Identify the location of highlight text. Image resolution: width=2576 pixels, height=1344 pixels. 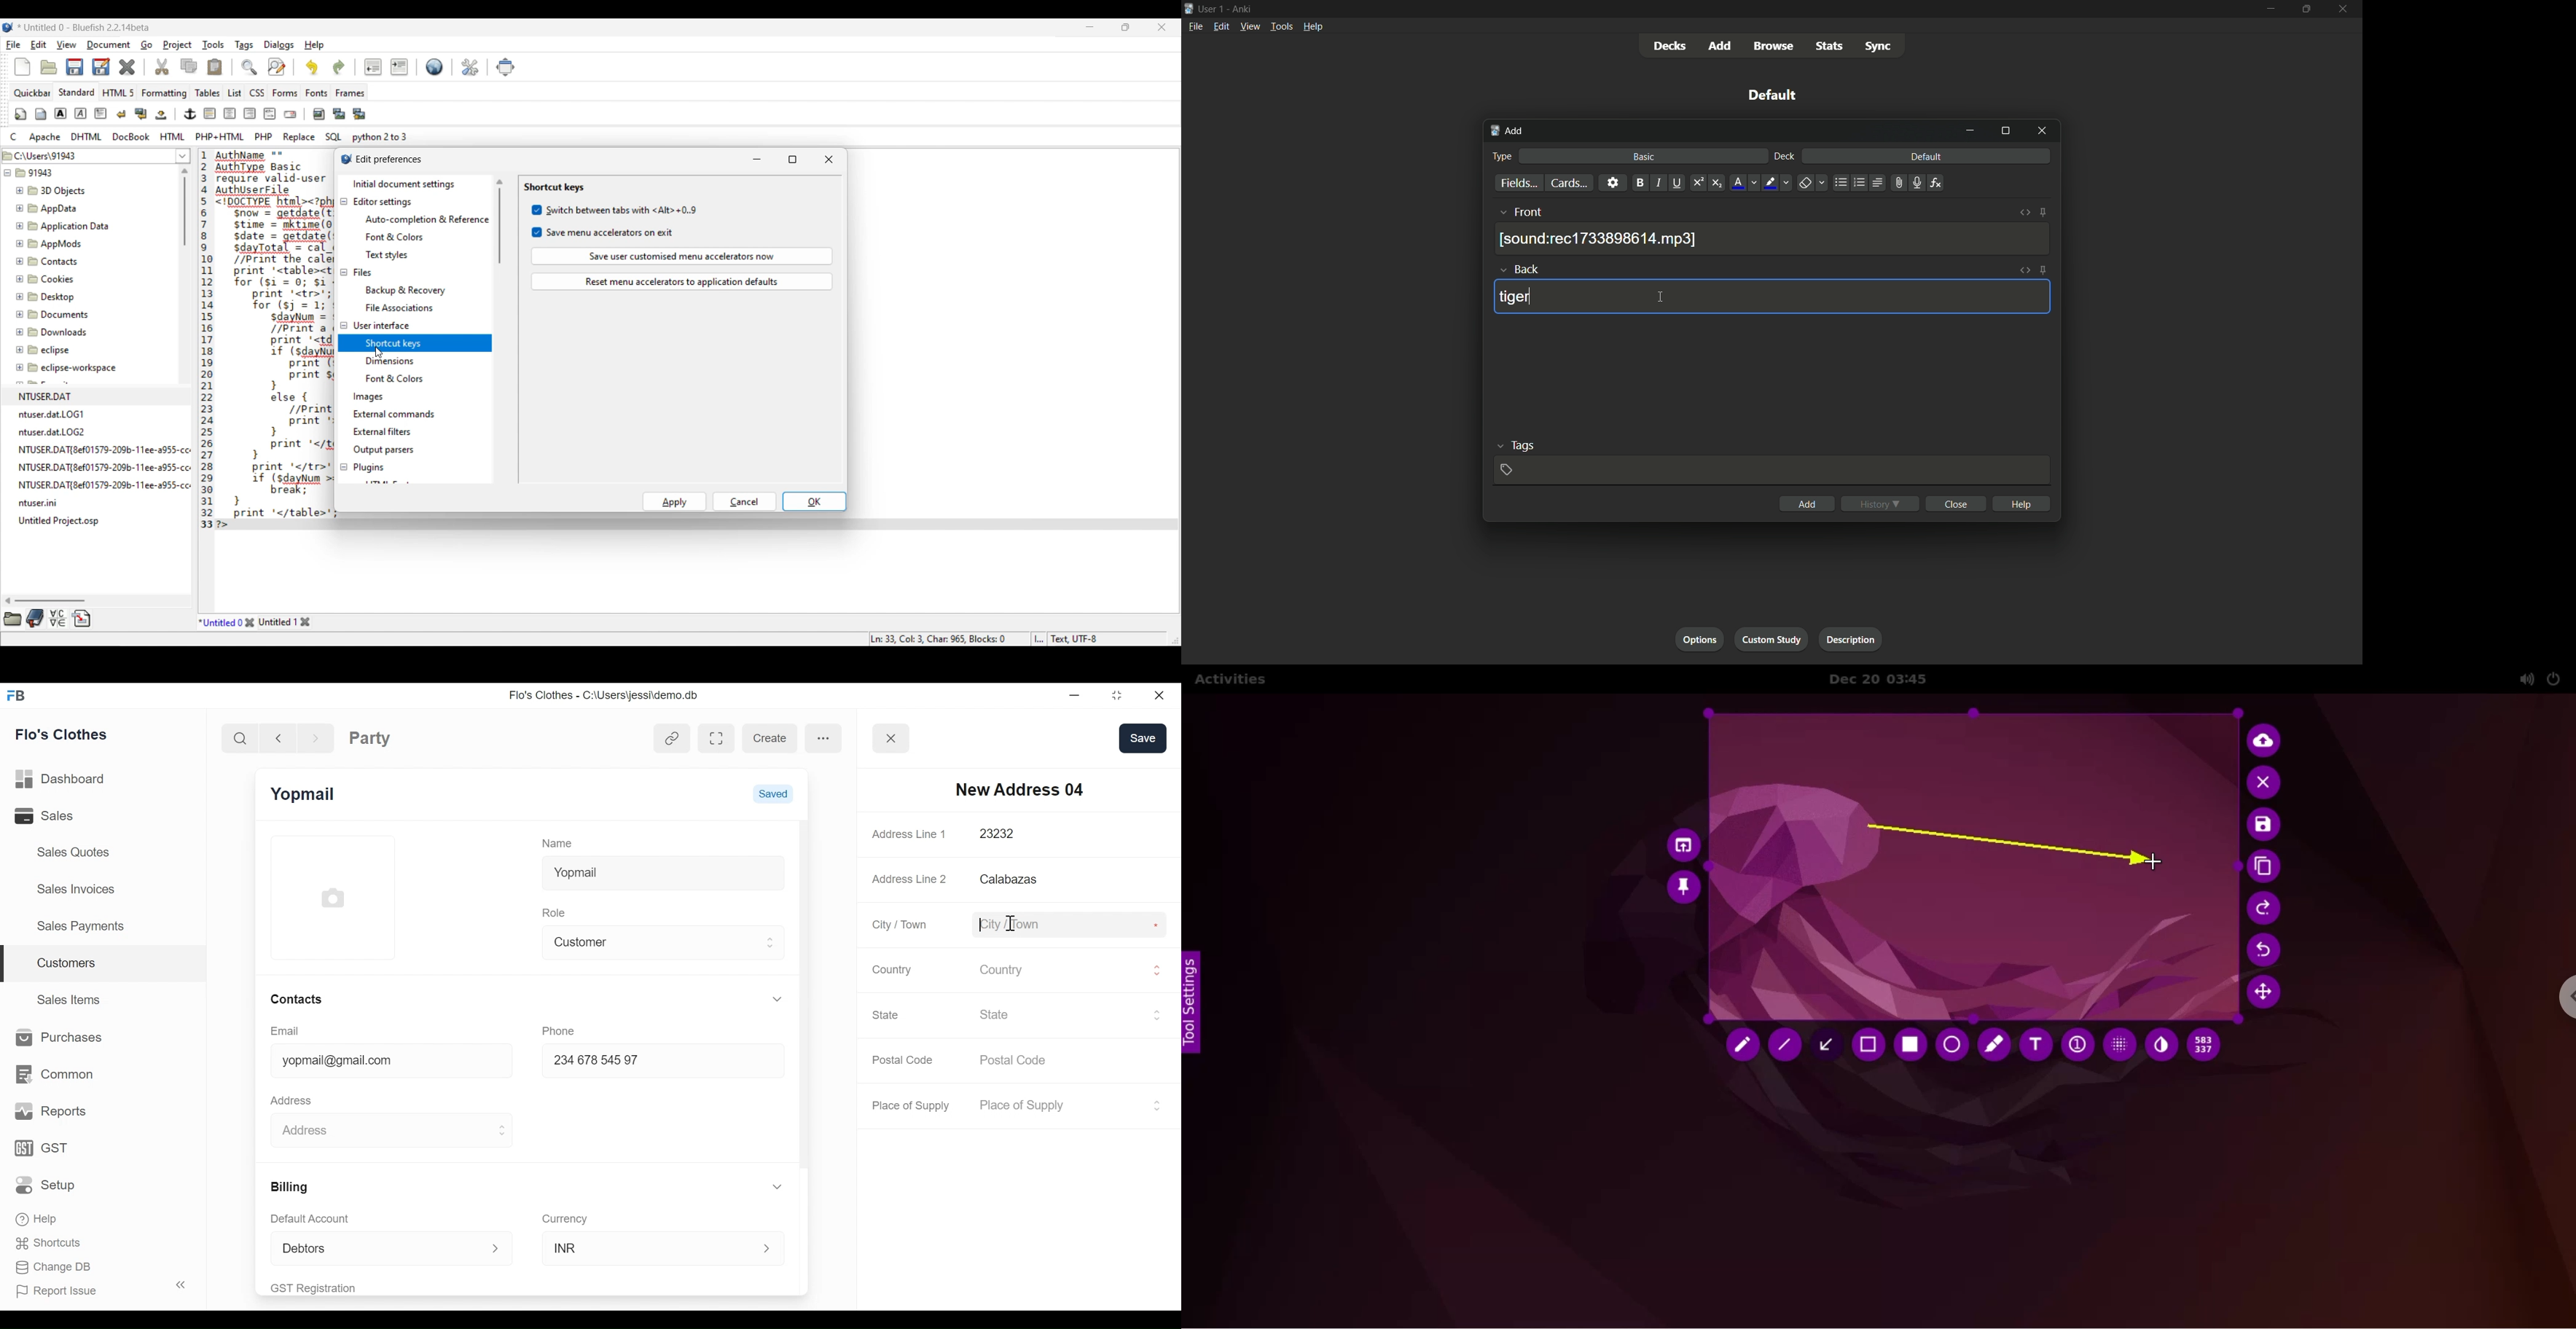
(1770, 183).